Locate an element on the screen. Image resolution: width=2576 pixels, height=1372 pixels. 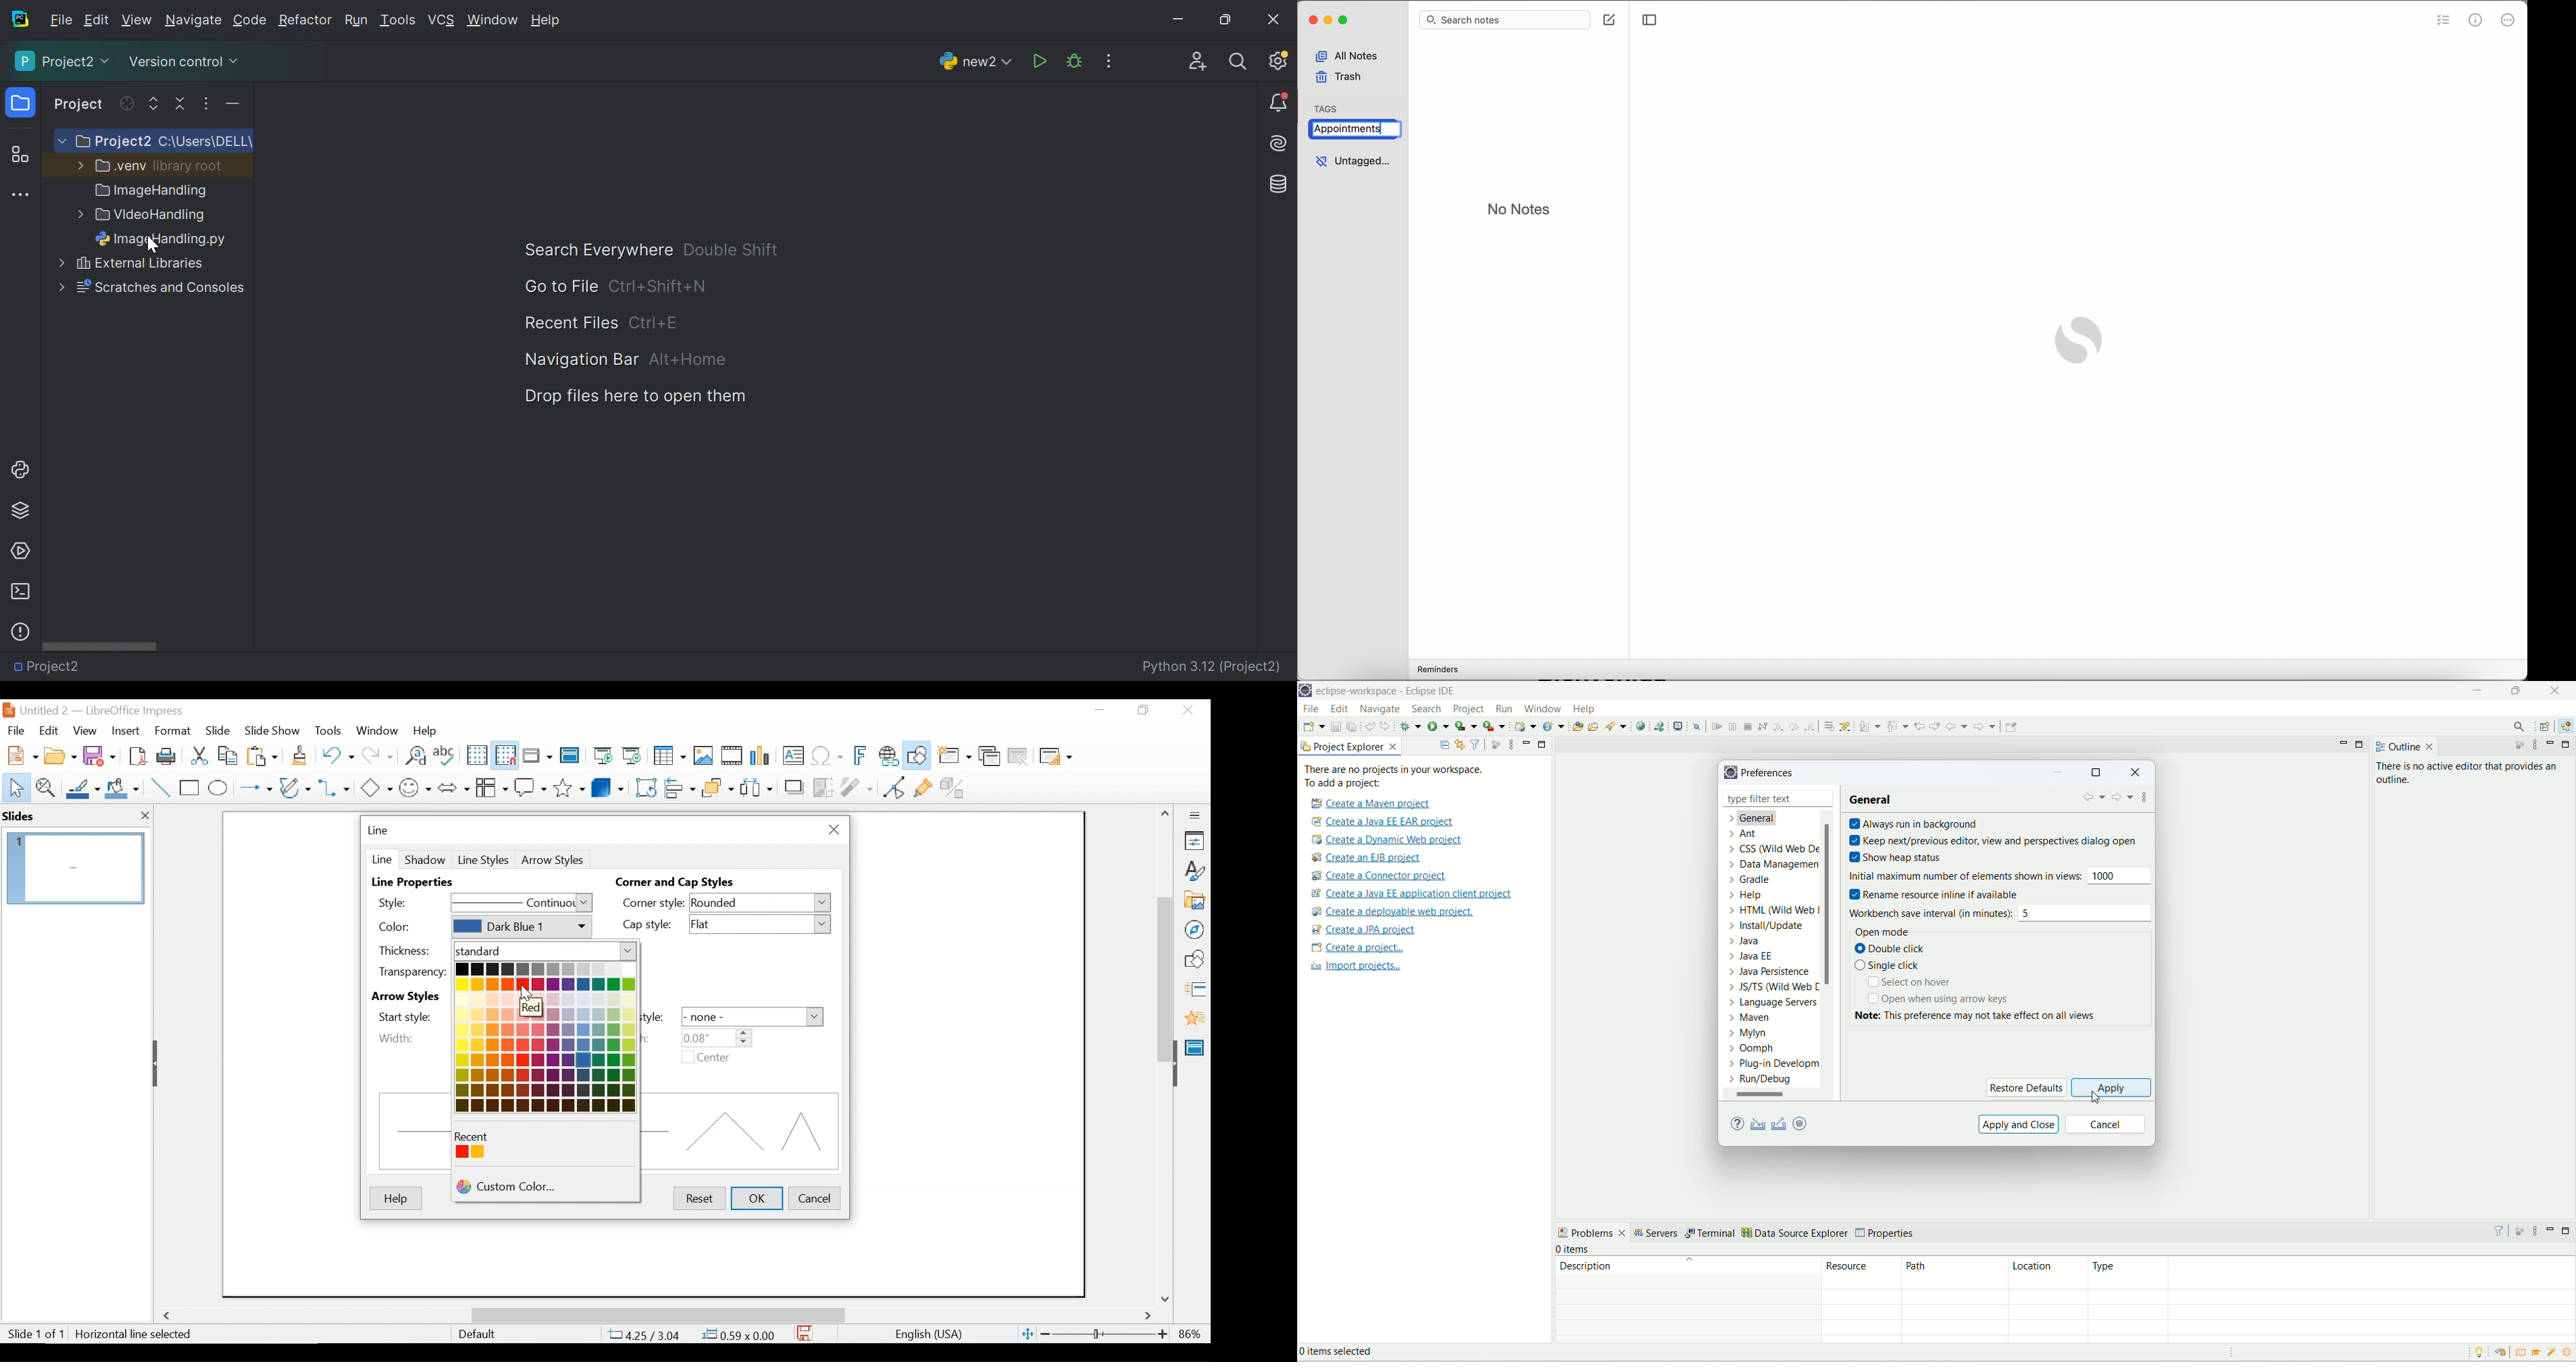
Problems is located at coordinates (20, 632).